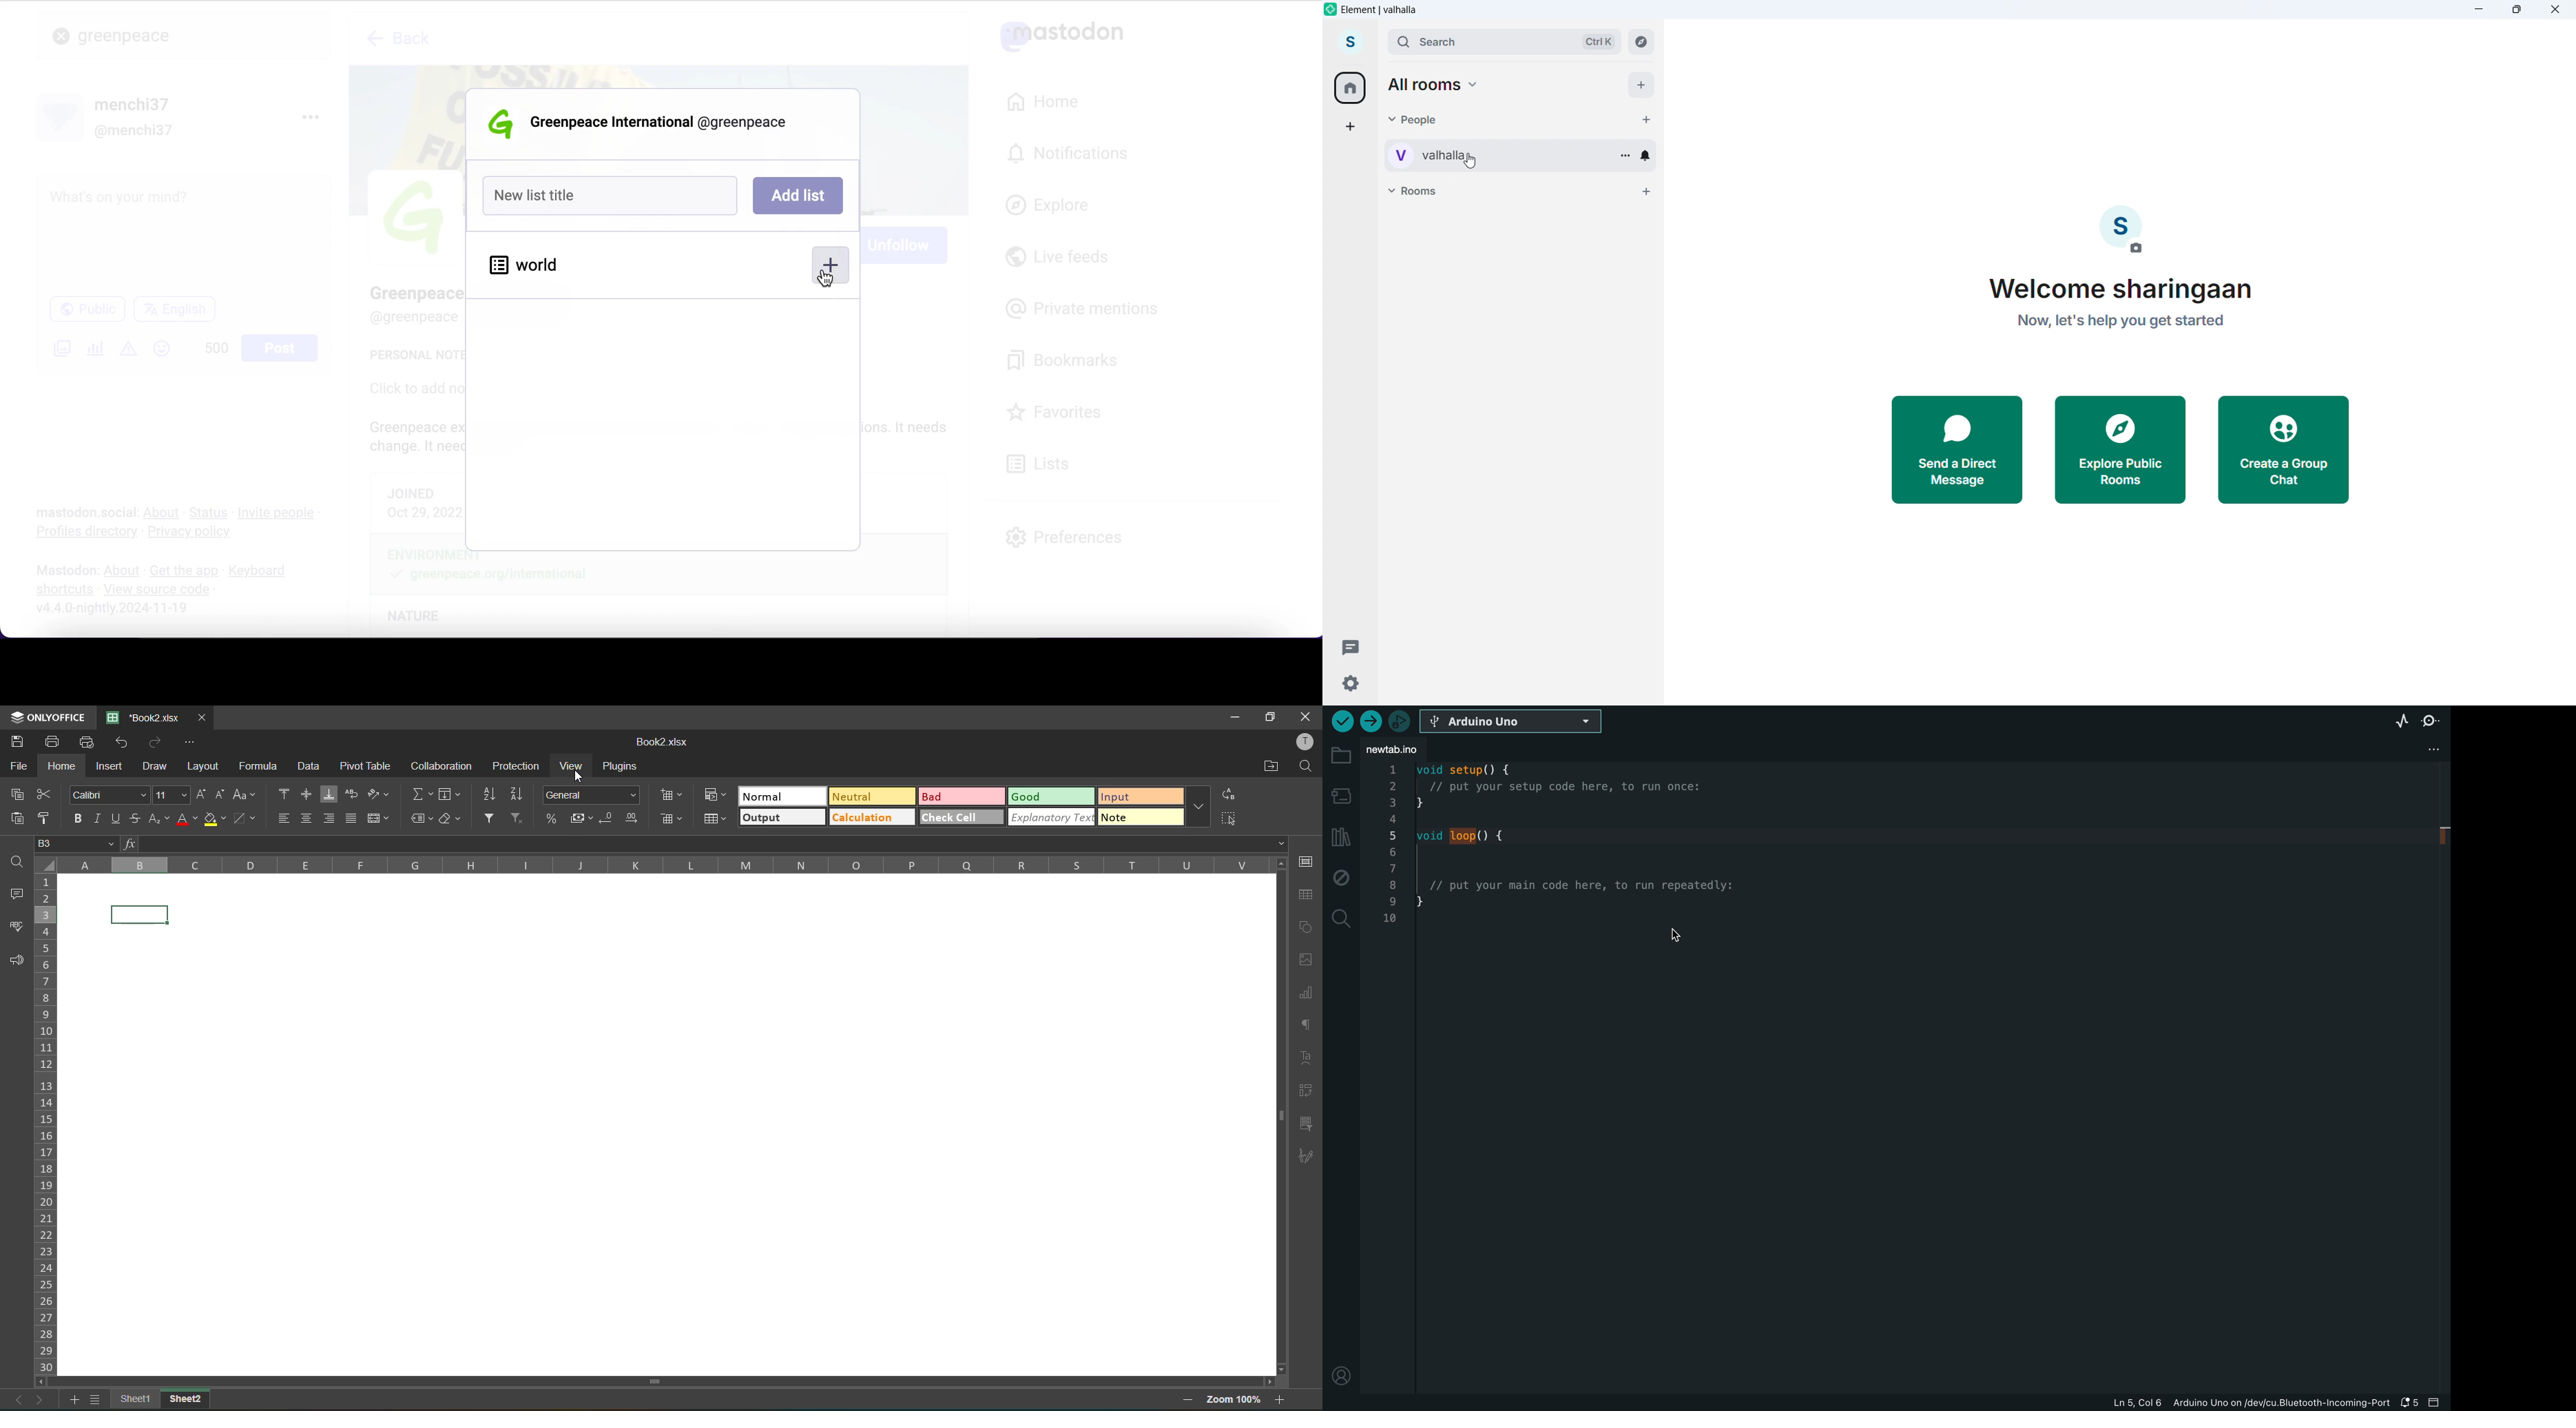 This screenshot has width=2576, height=1428. What do you see at coordinates (383, 794) in the screenshot?
I see `orientation` at bounding box center [383, 794].